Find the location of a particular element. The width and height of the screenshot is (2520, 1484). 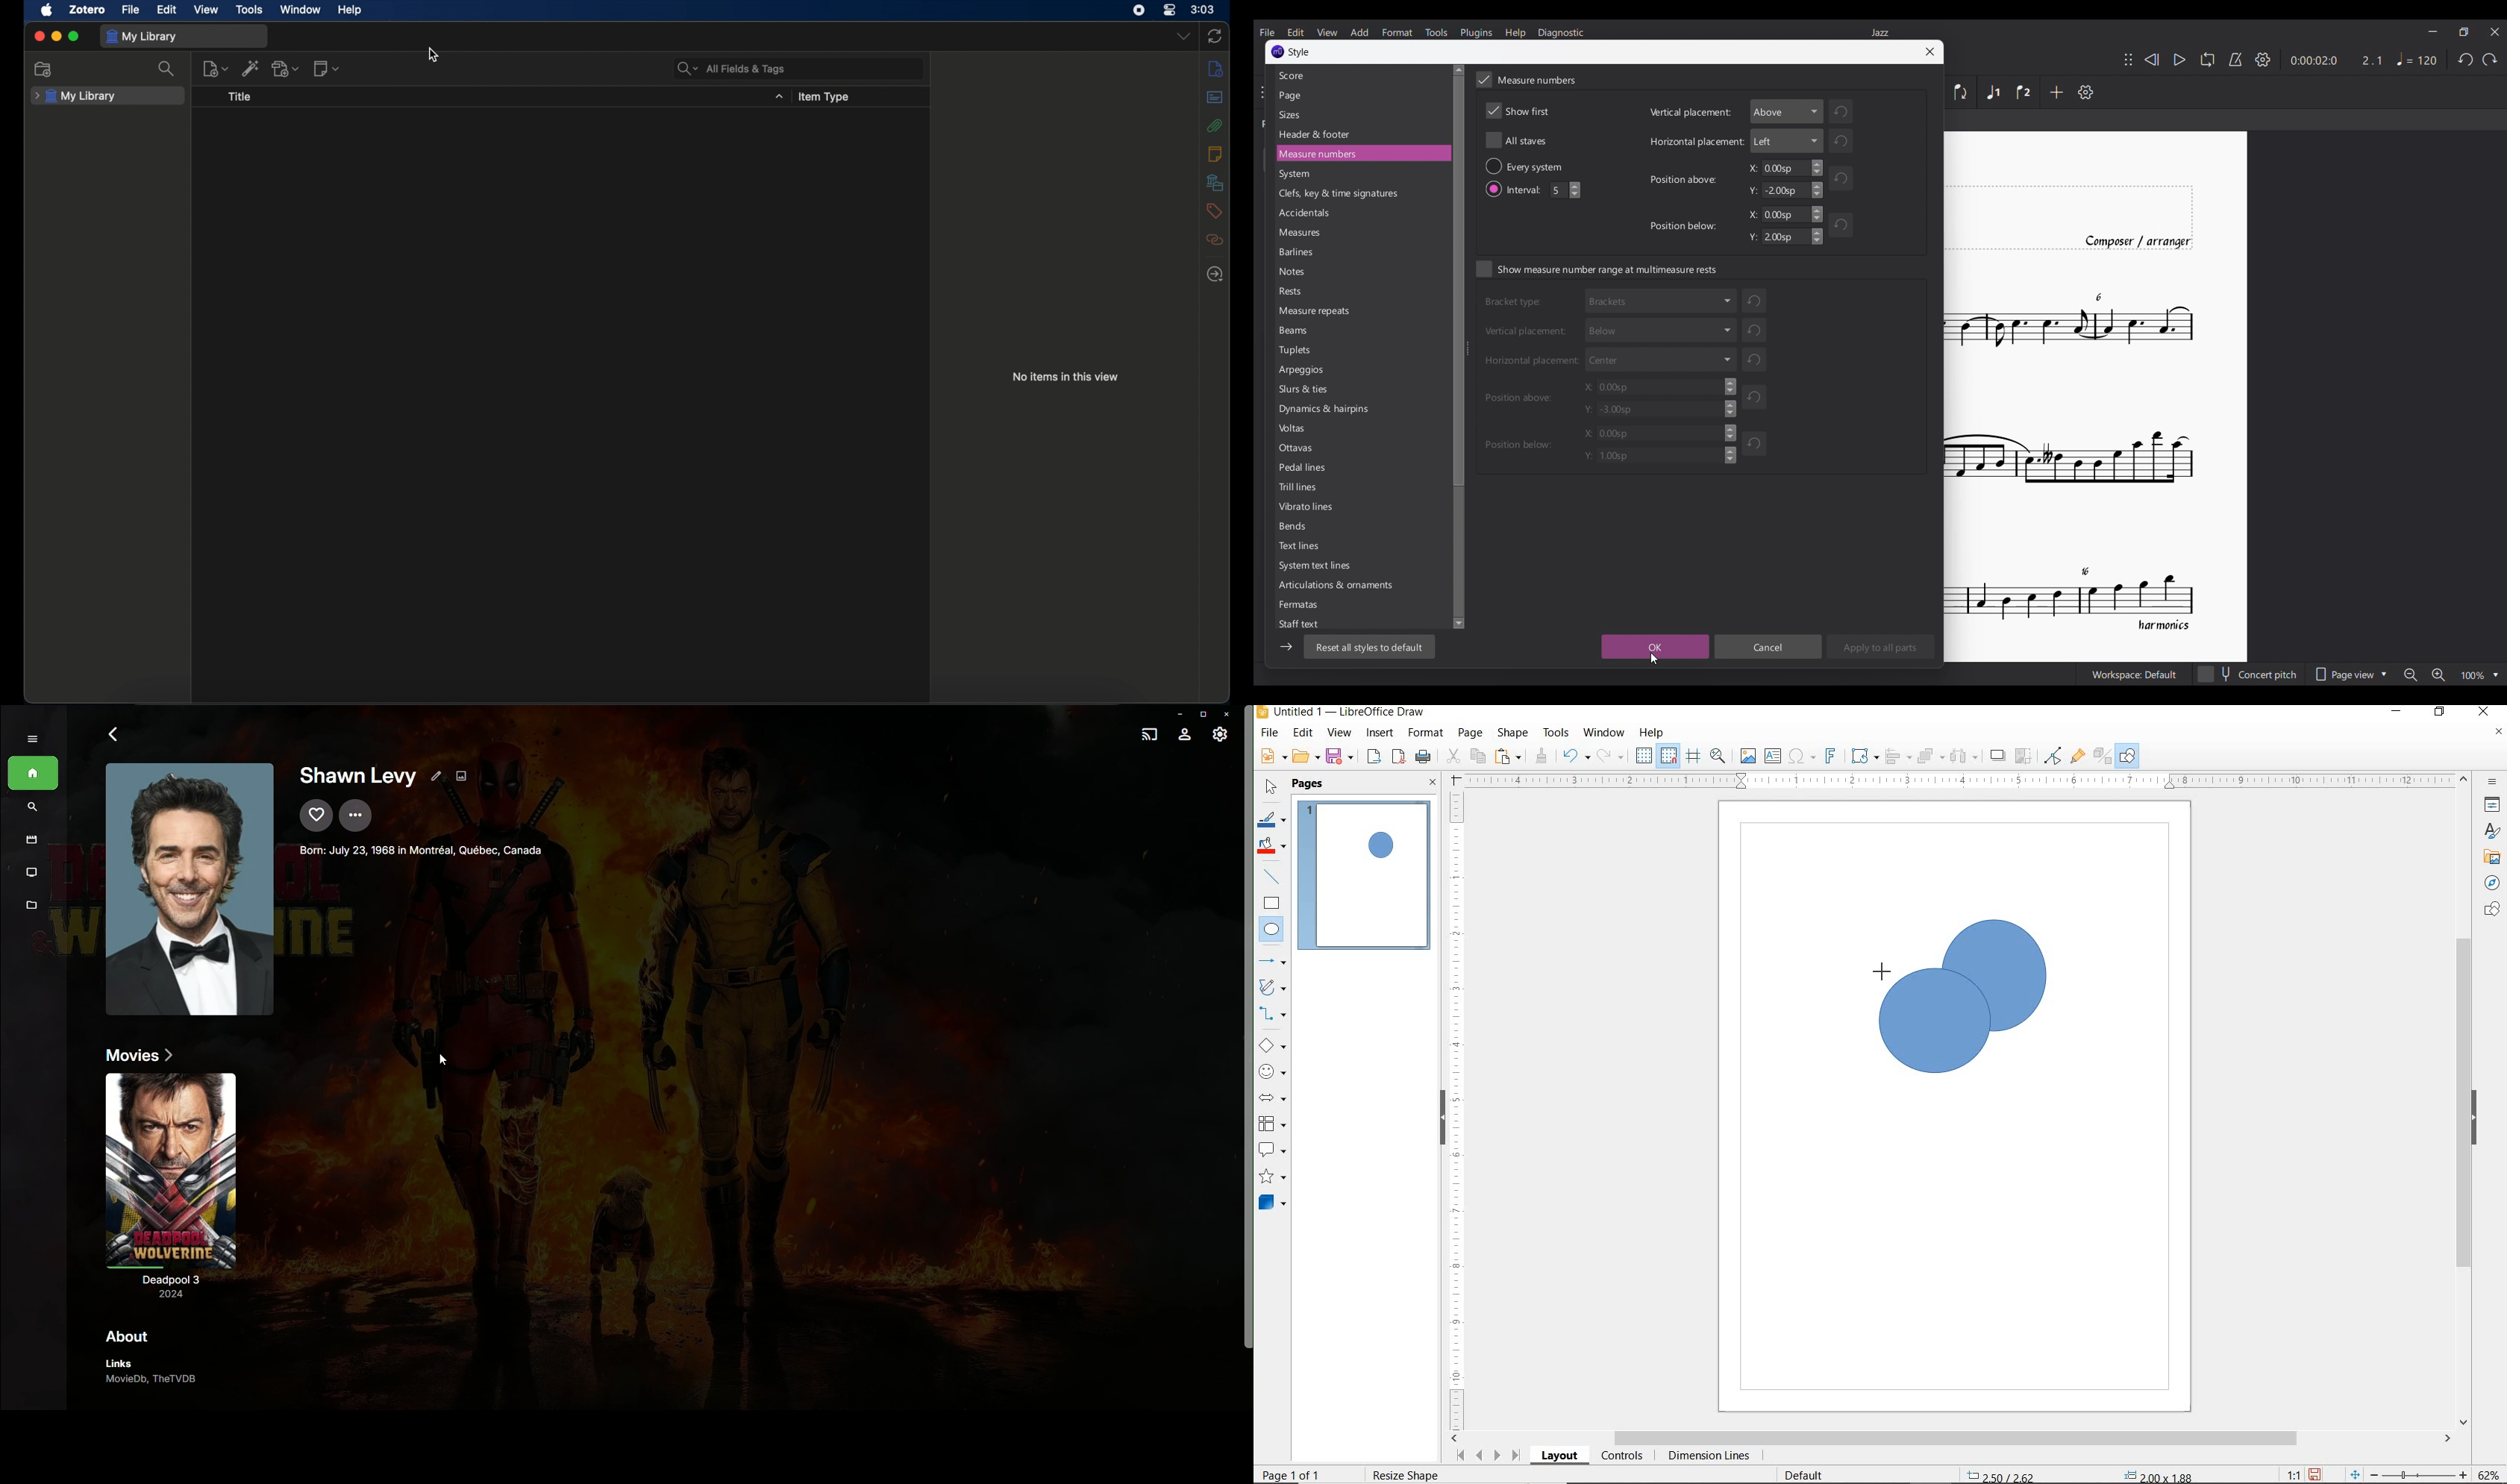

VIEW is located at coordinates (1339, 733).